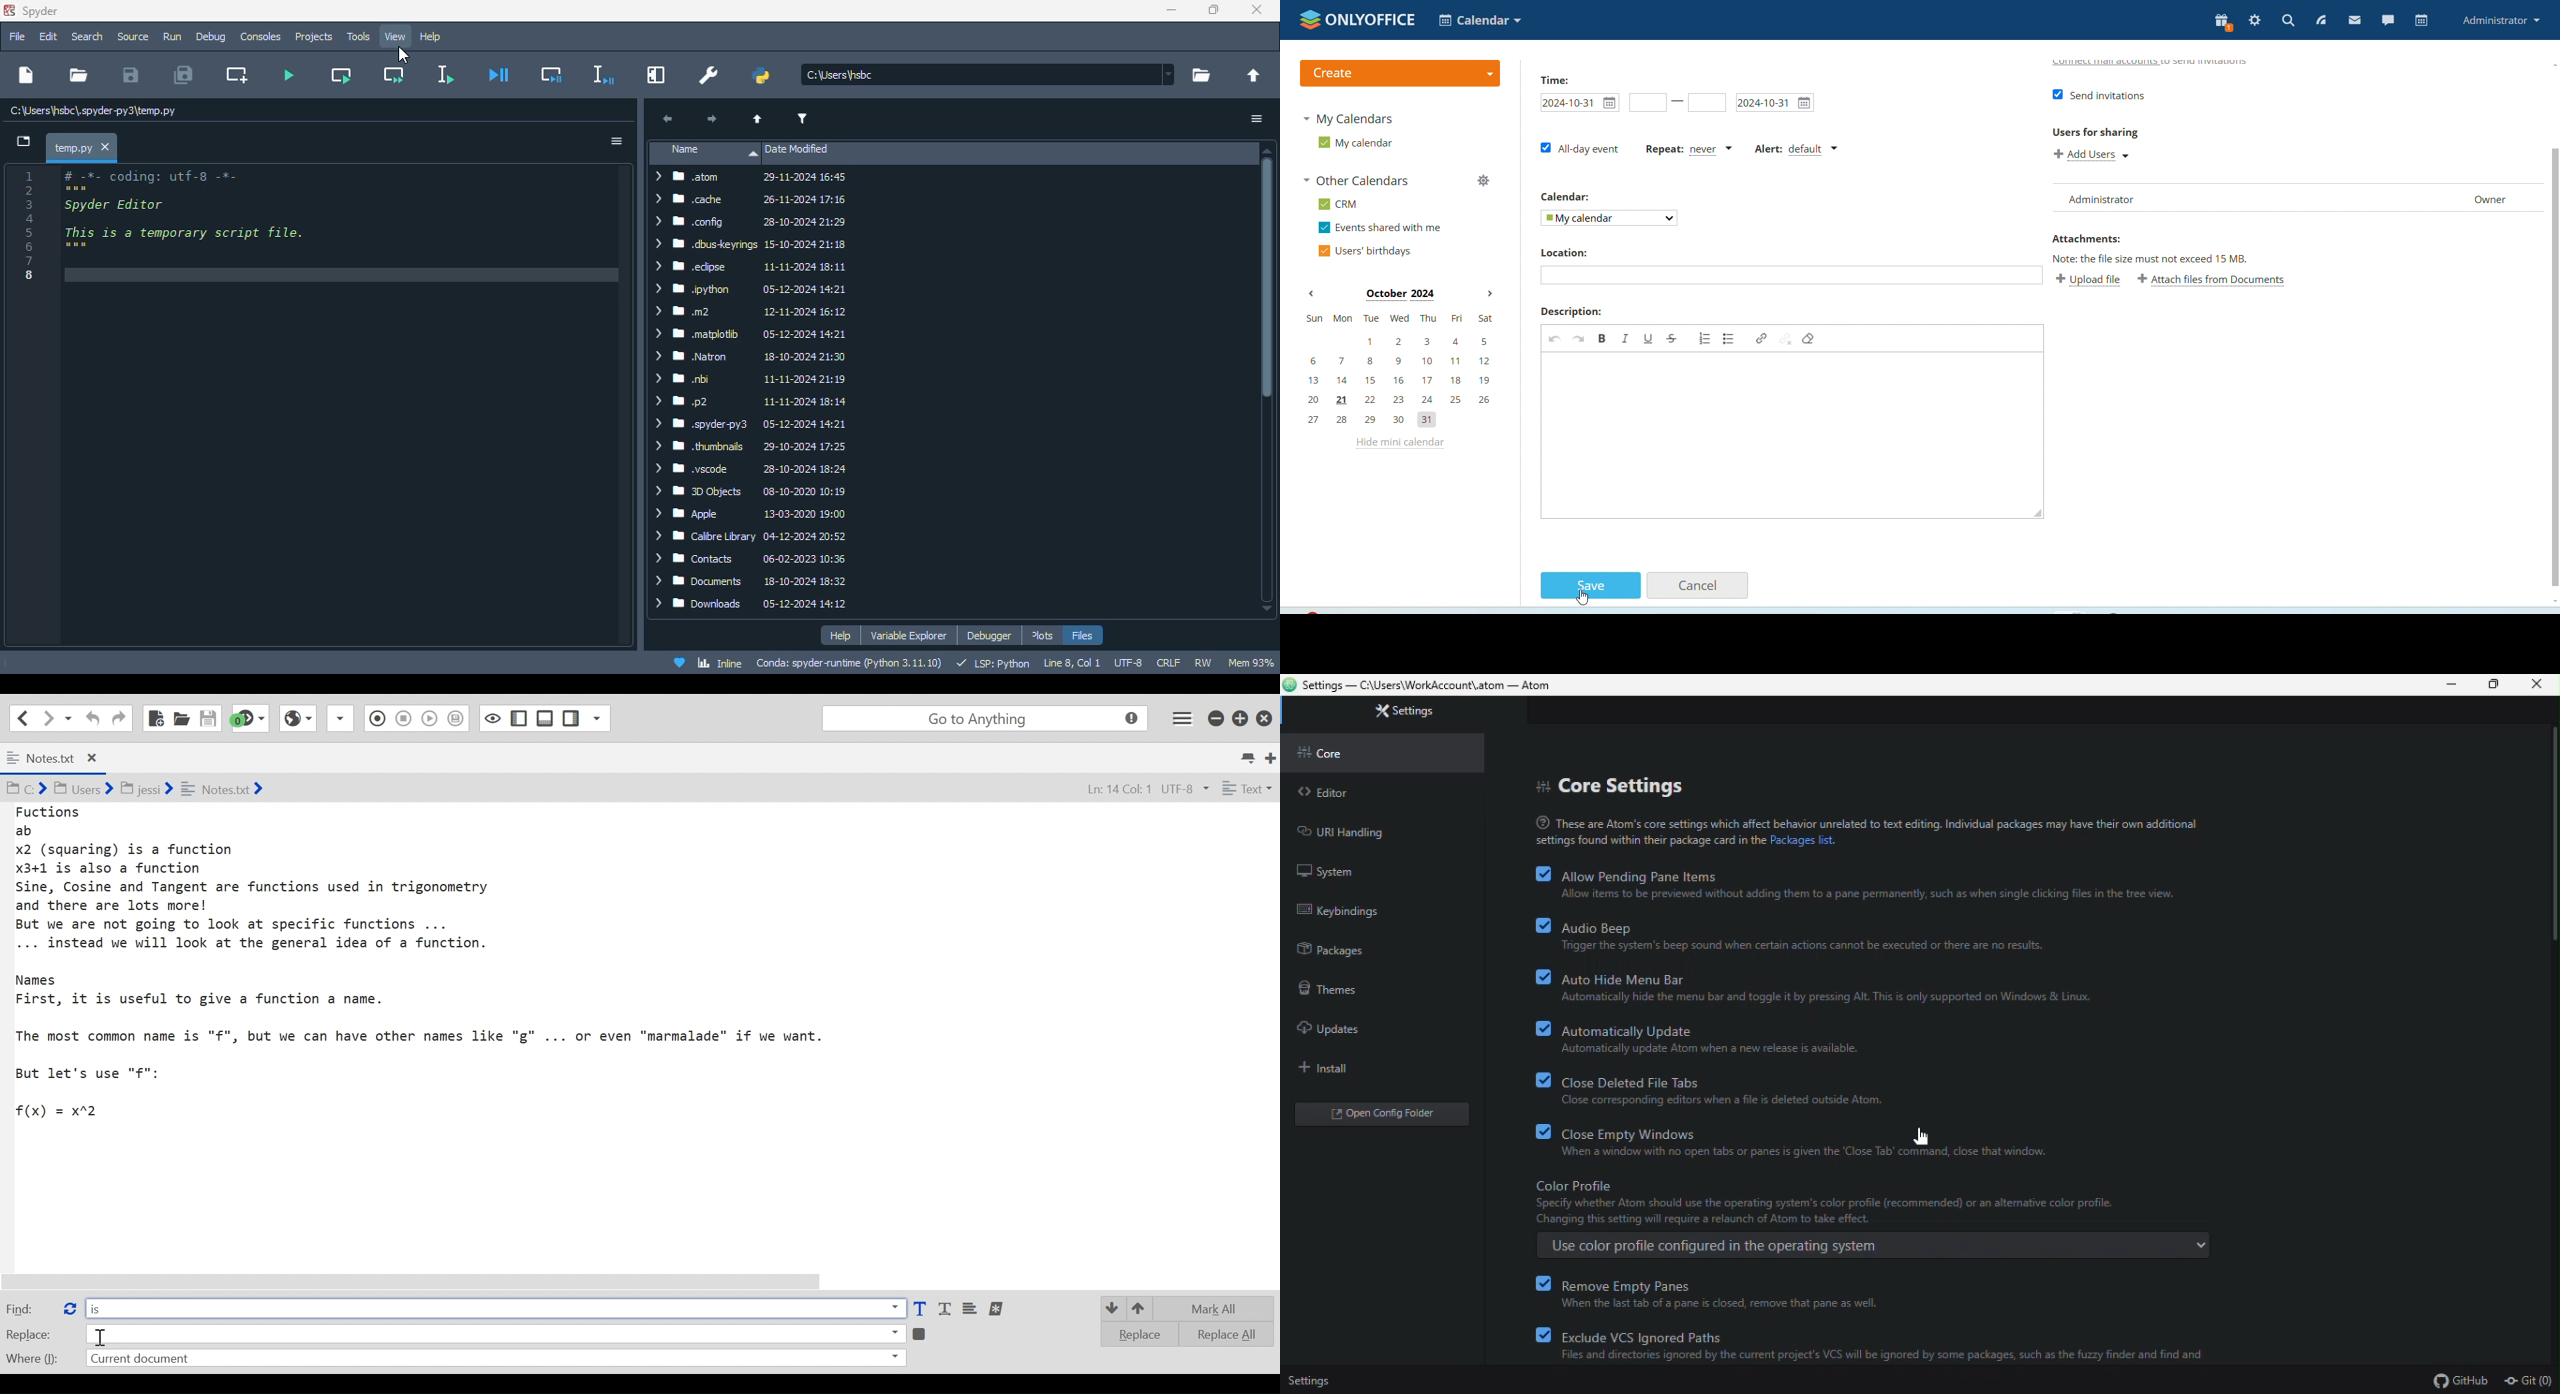  I want to click on Attachments, so click(2086, 239).